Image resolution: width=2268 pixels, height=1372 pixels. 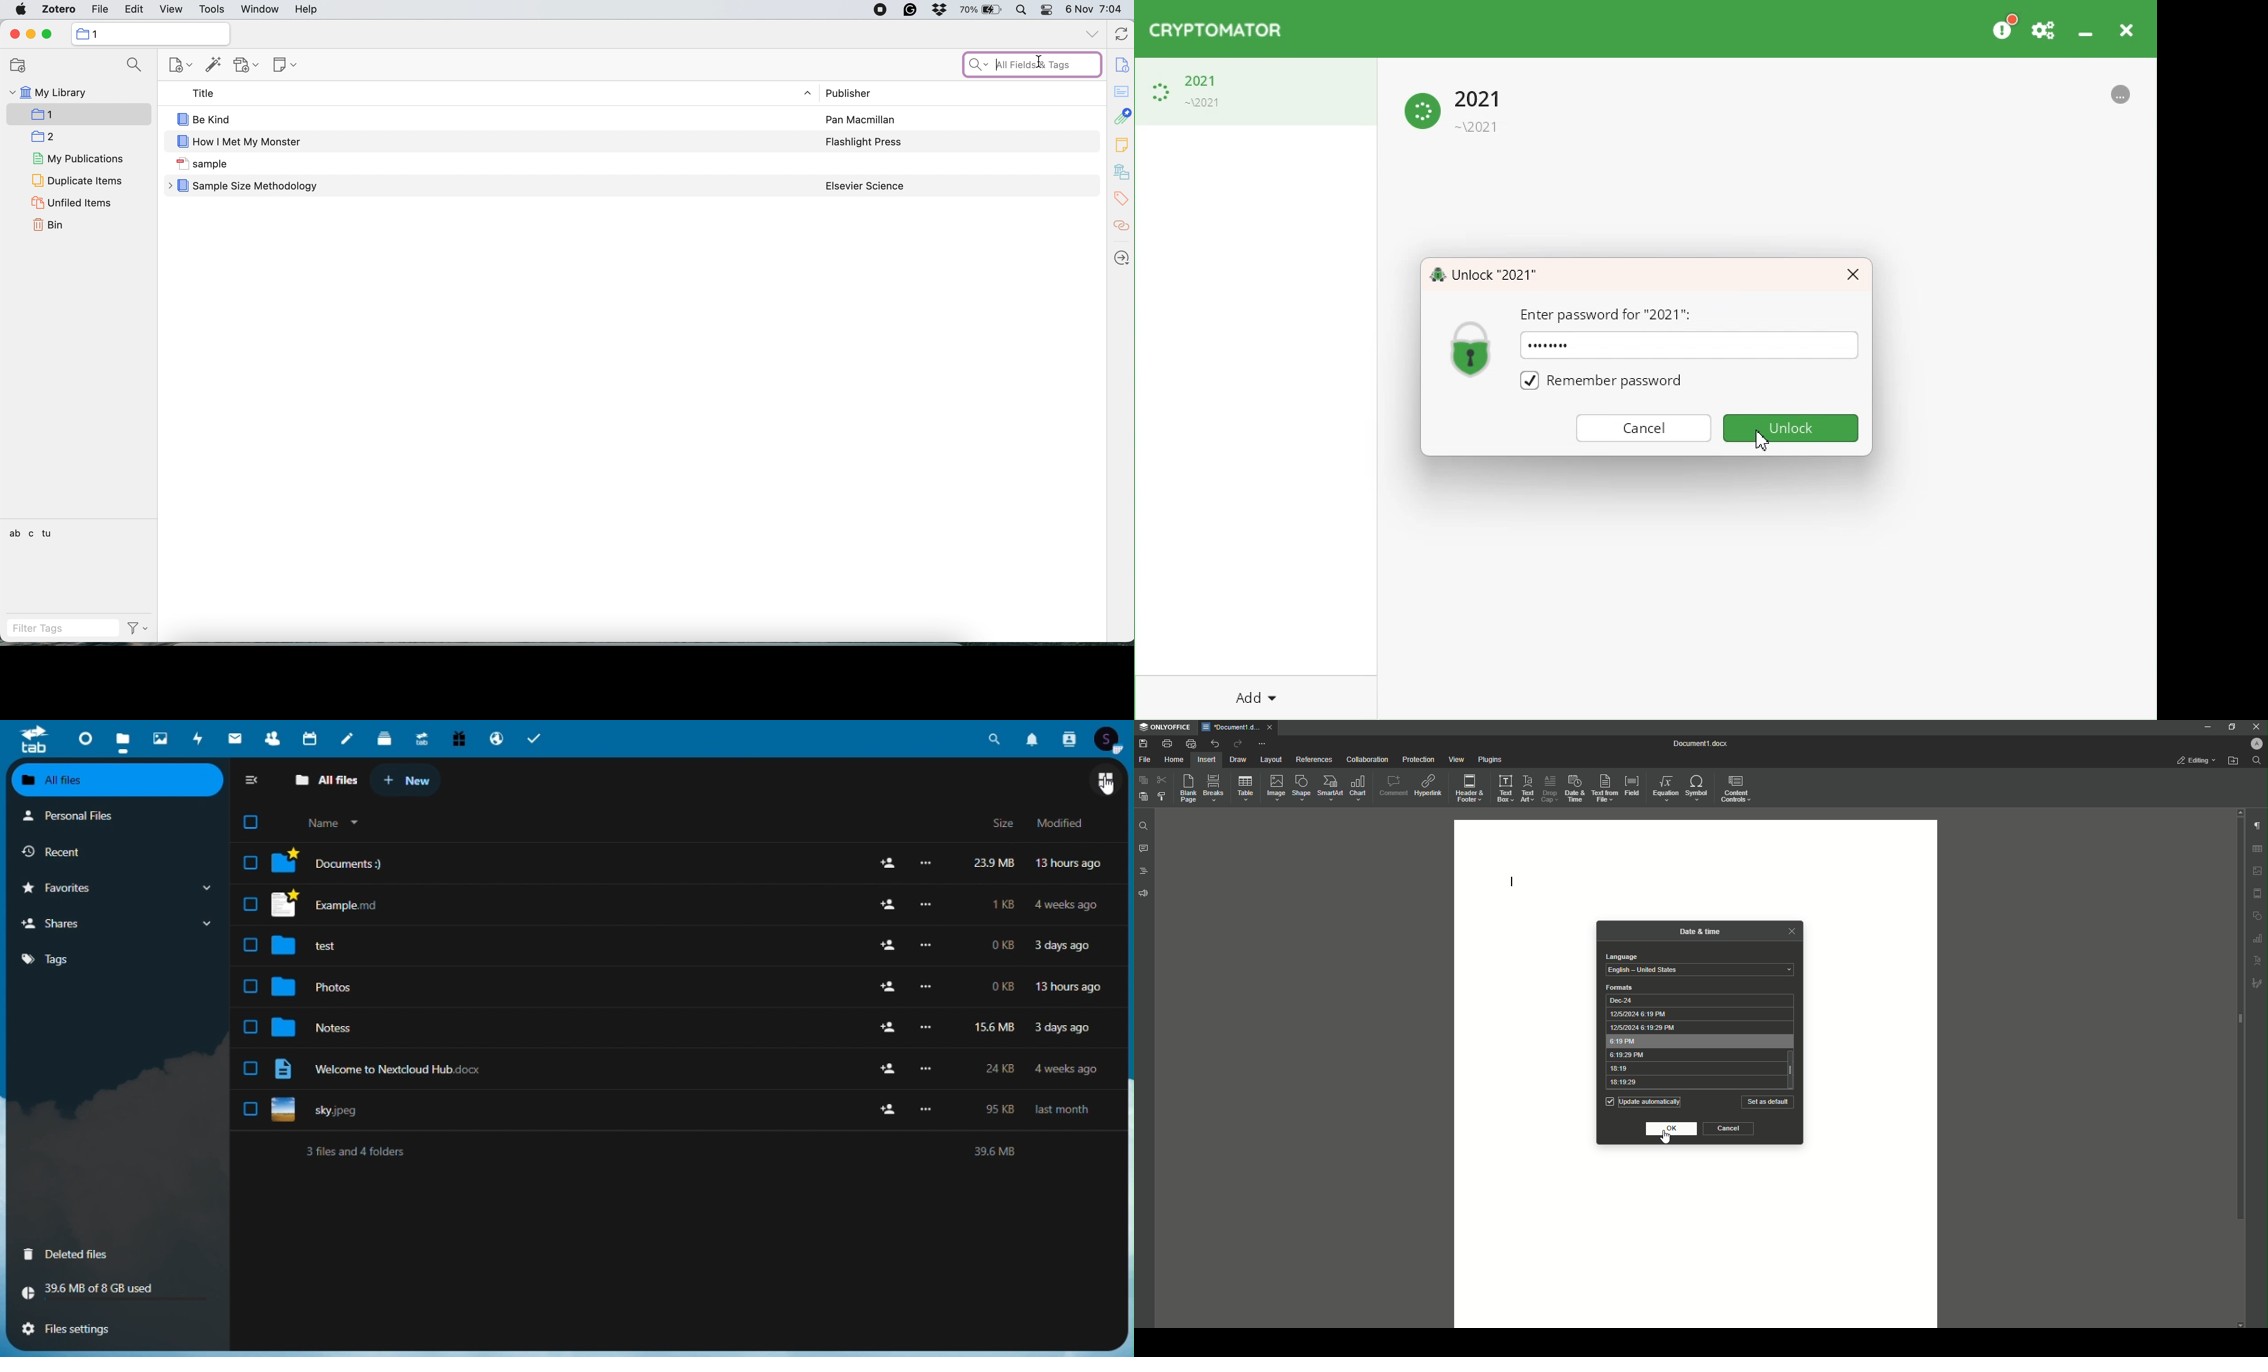 What do you see at coordinates (1213, 789) in the screenshot?
I see `Breaks` at bounding box center [1213, 789].